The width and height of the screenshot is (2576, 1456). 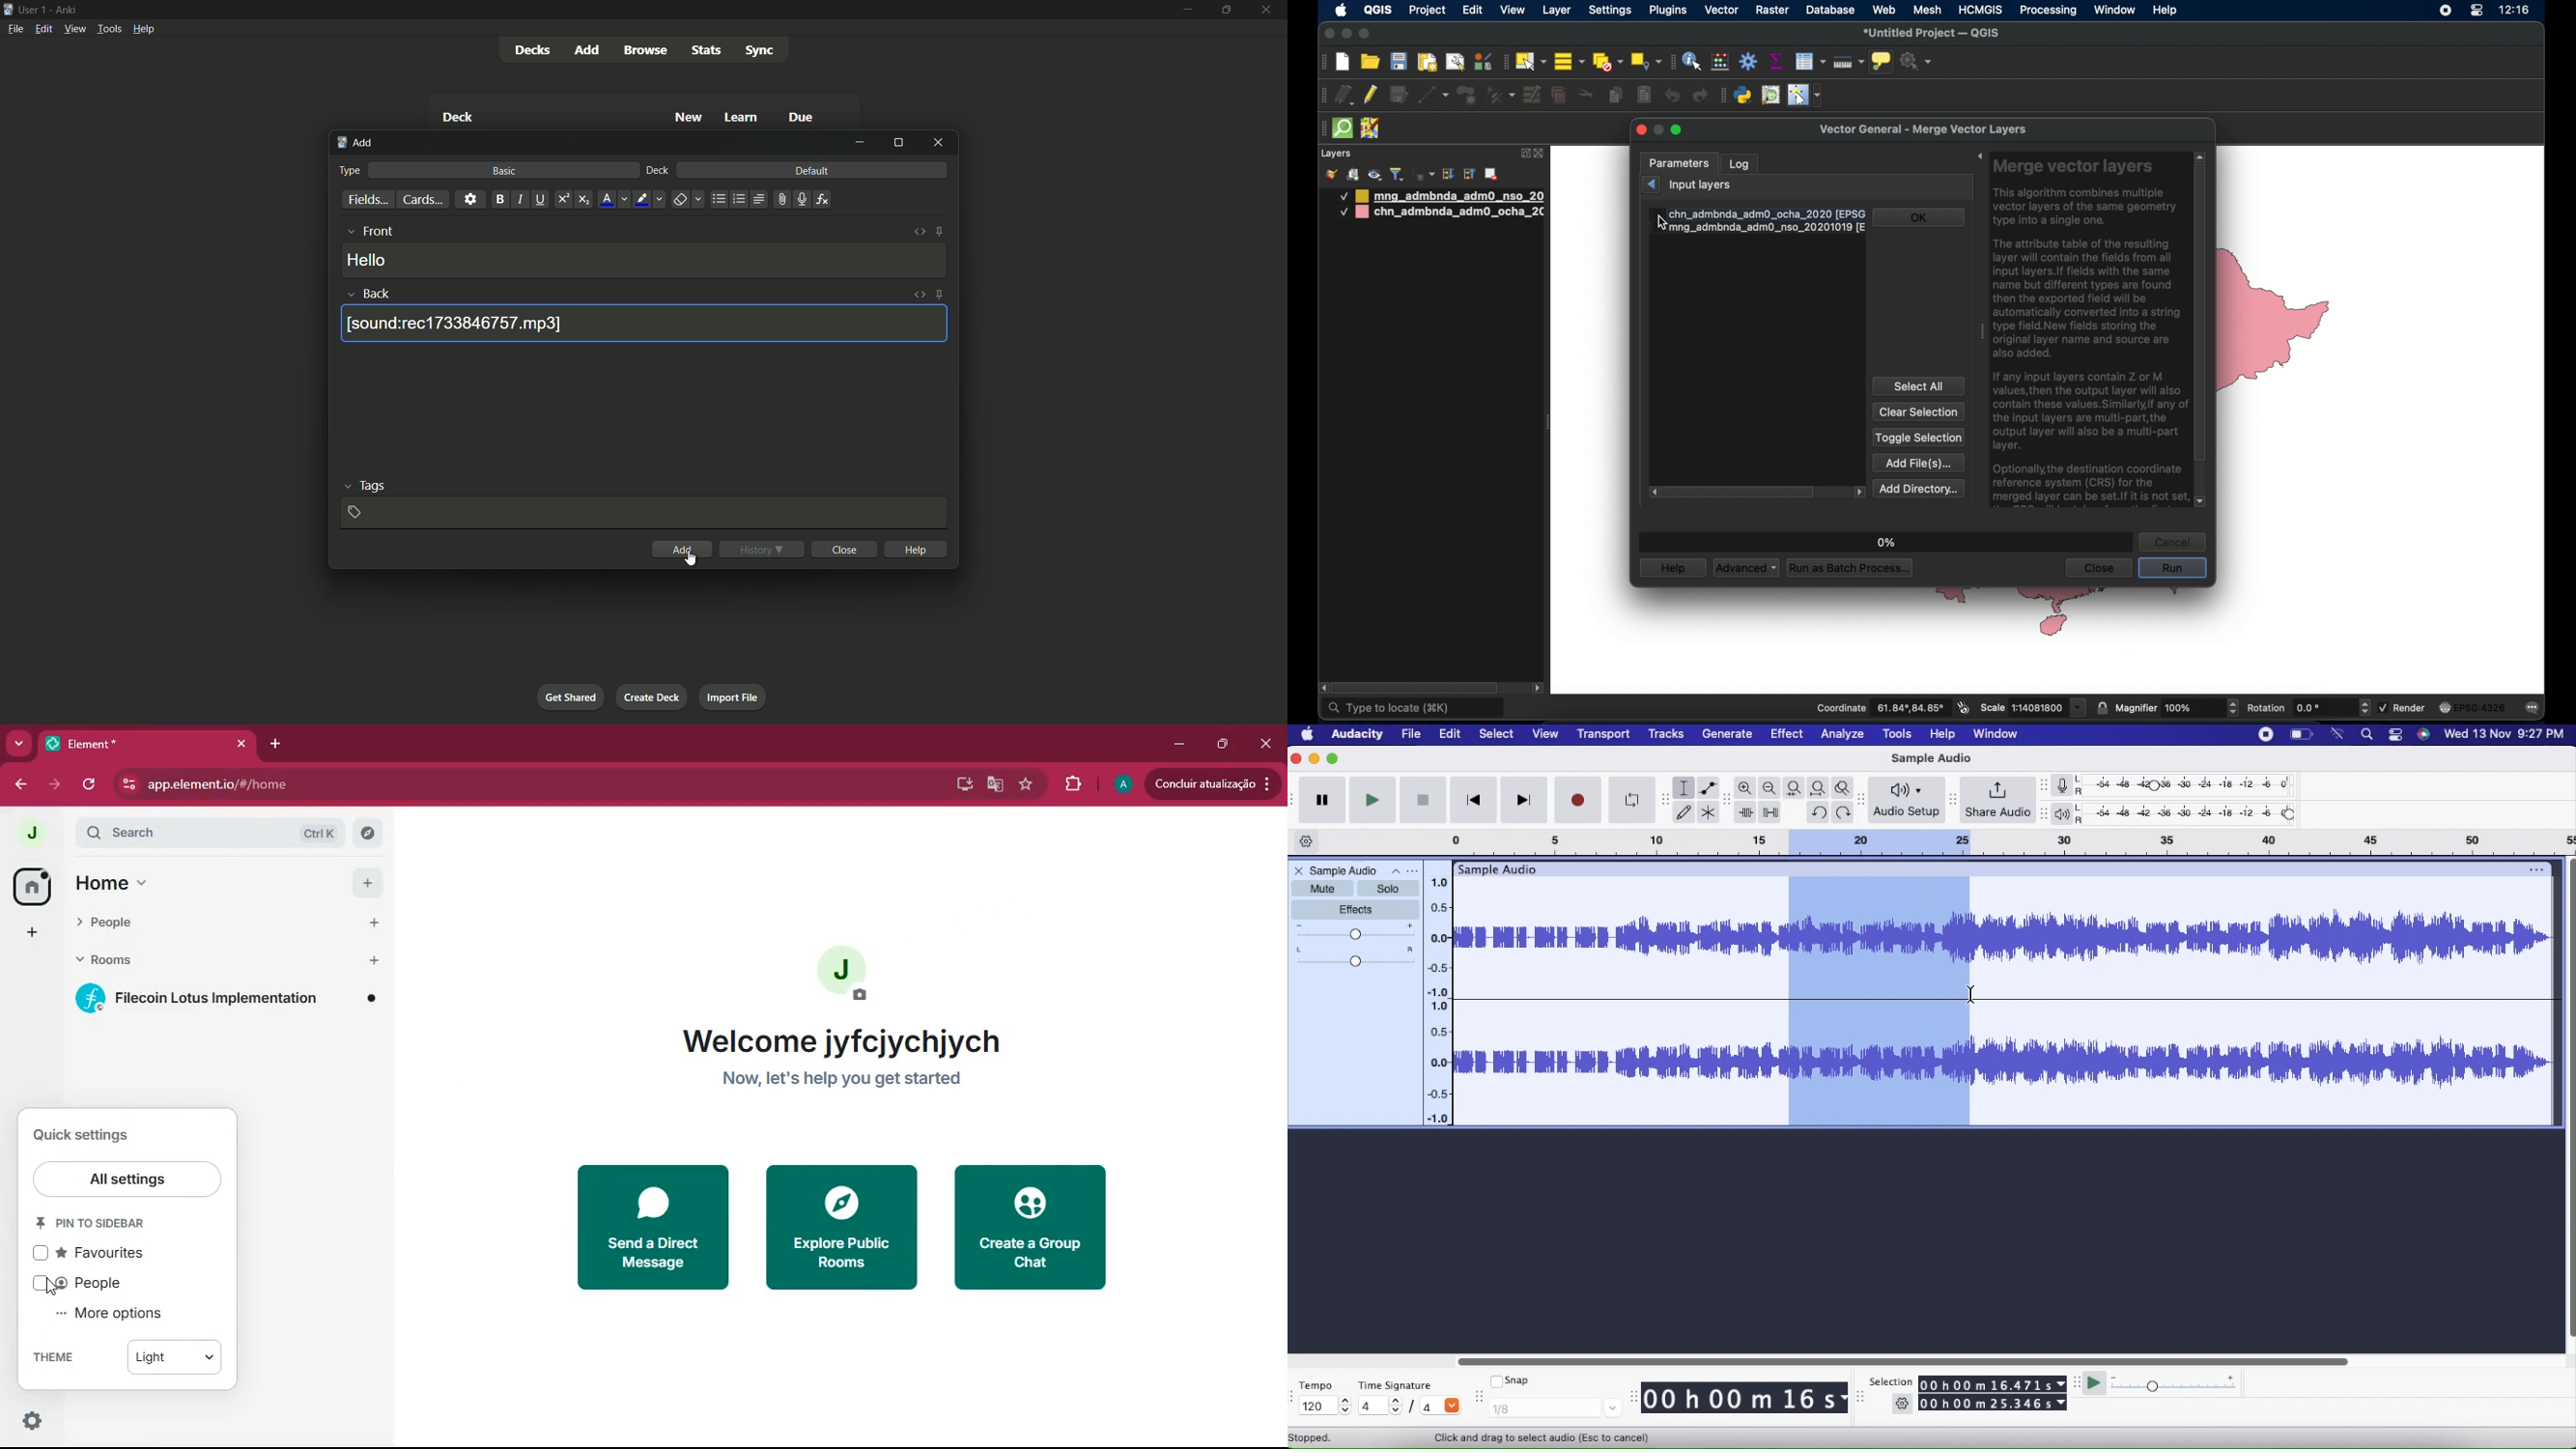 What do you see at coordinates (1821, 787) in the screenshot?
I see `Fit project to width` at bounding box center [1821, 787].